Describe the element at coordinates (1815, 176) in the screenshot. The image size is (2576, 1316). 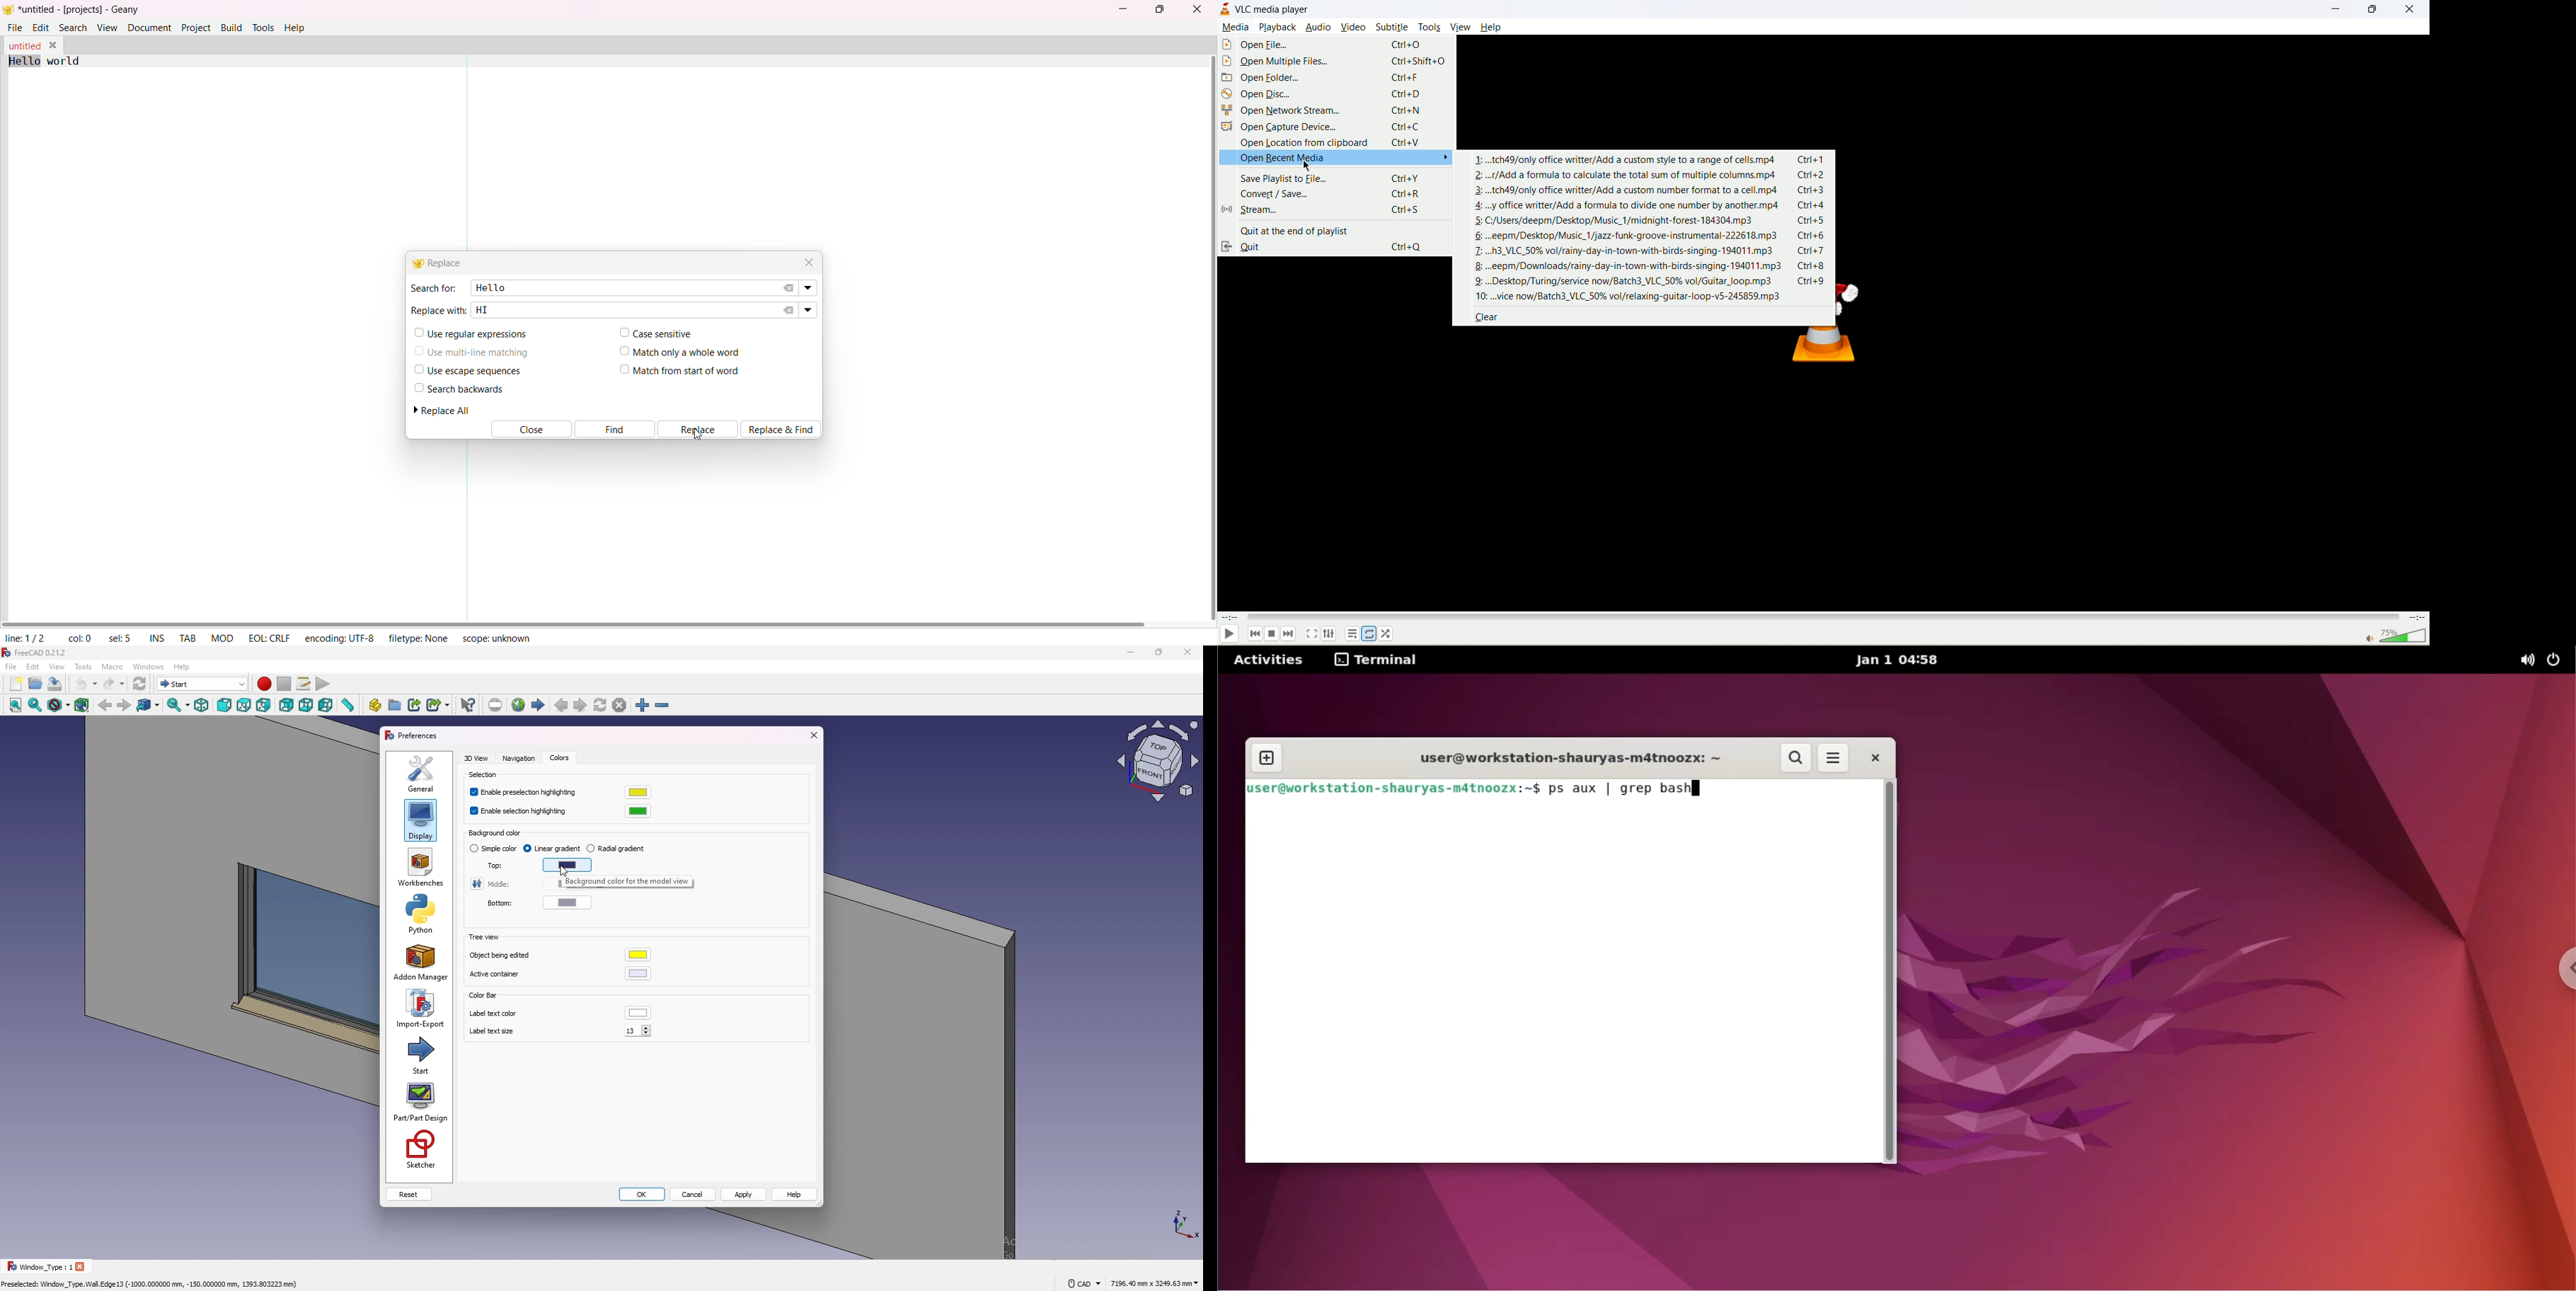
I see `ctrl+2` at that location.